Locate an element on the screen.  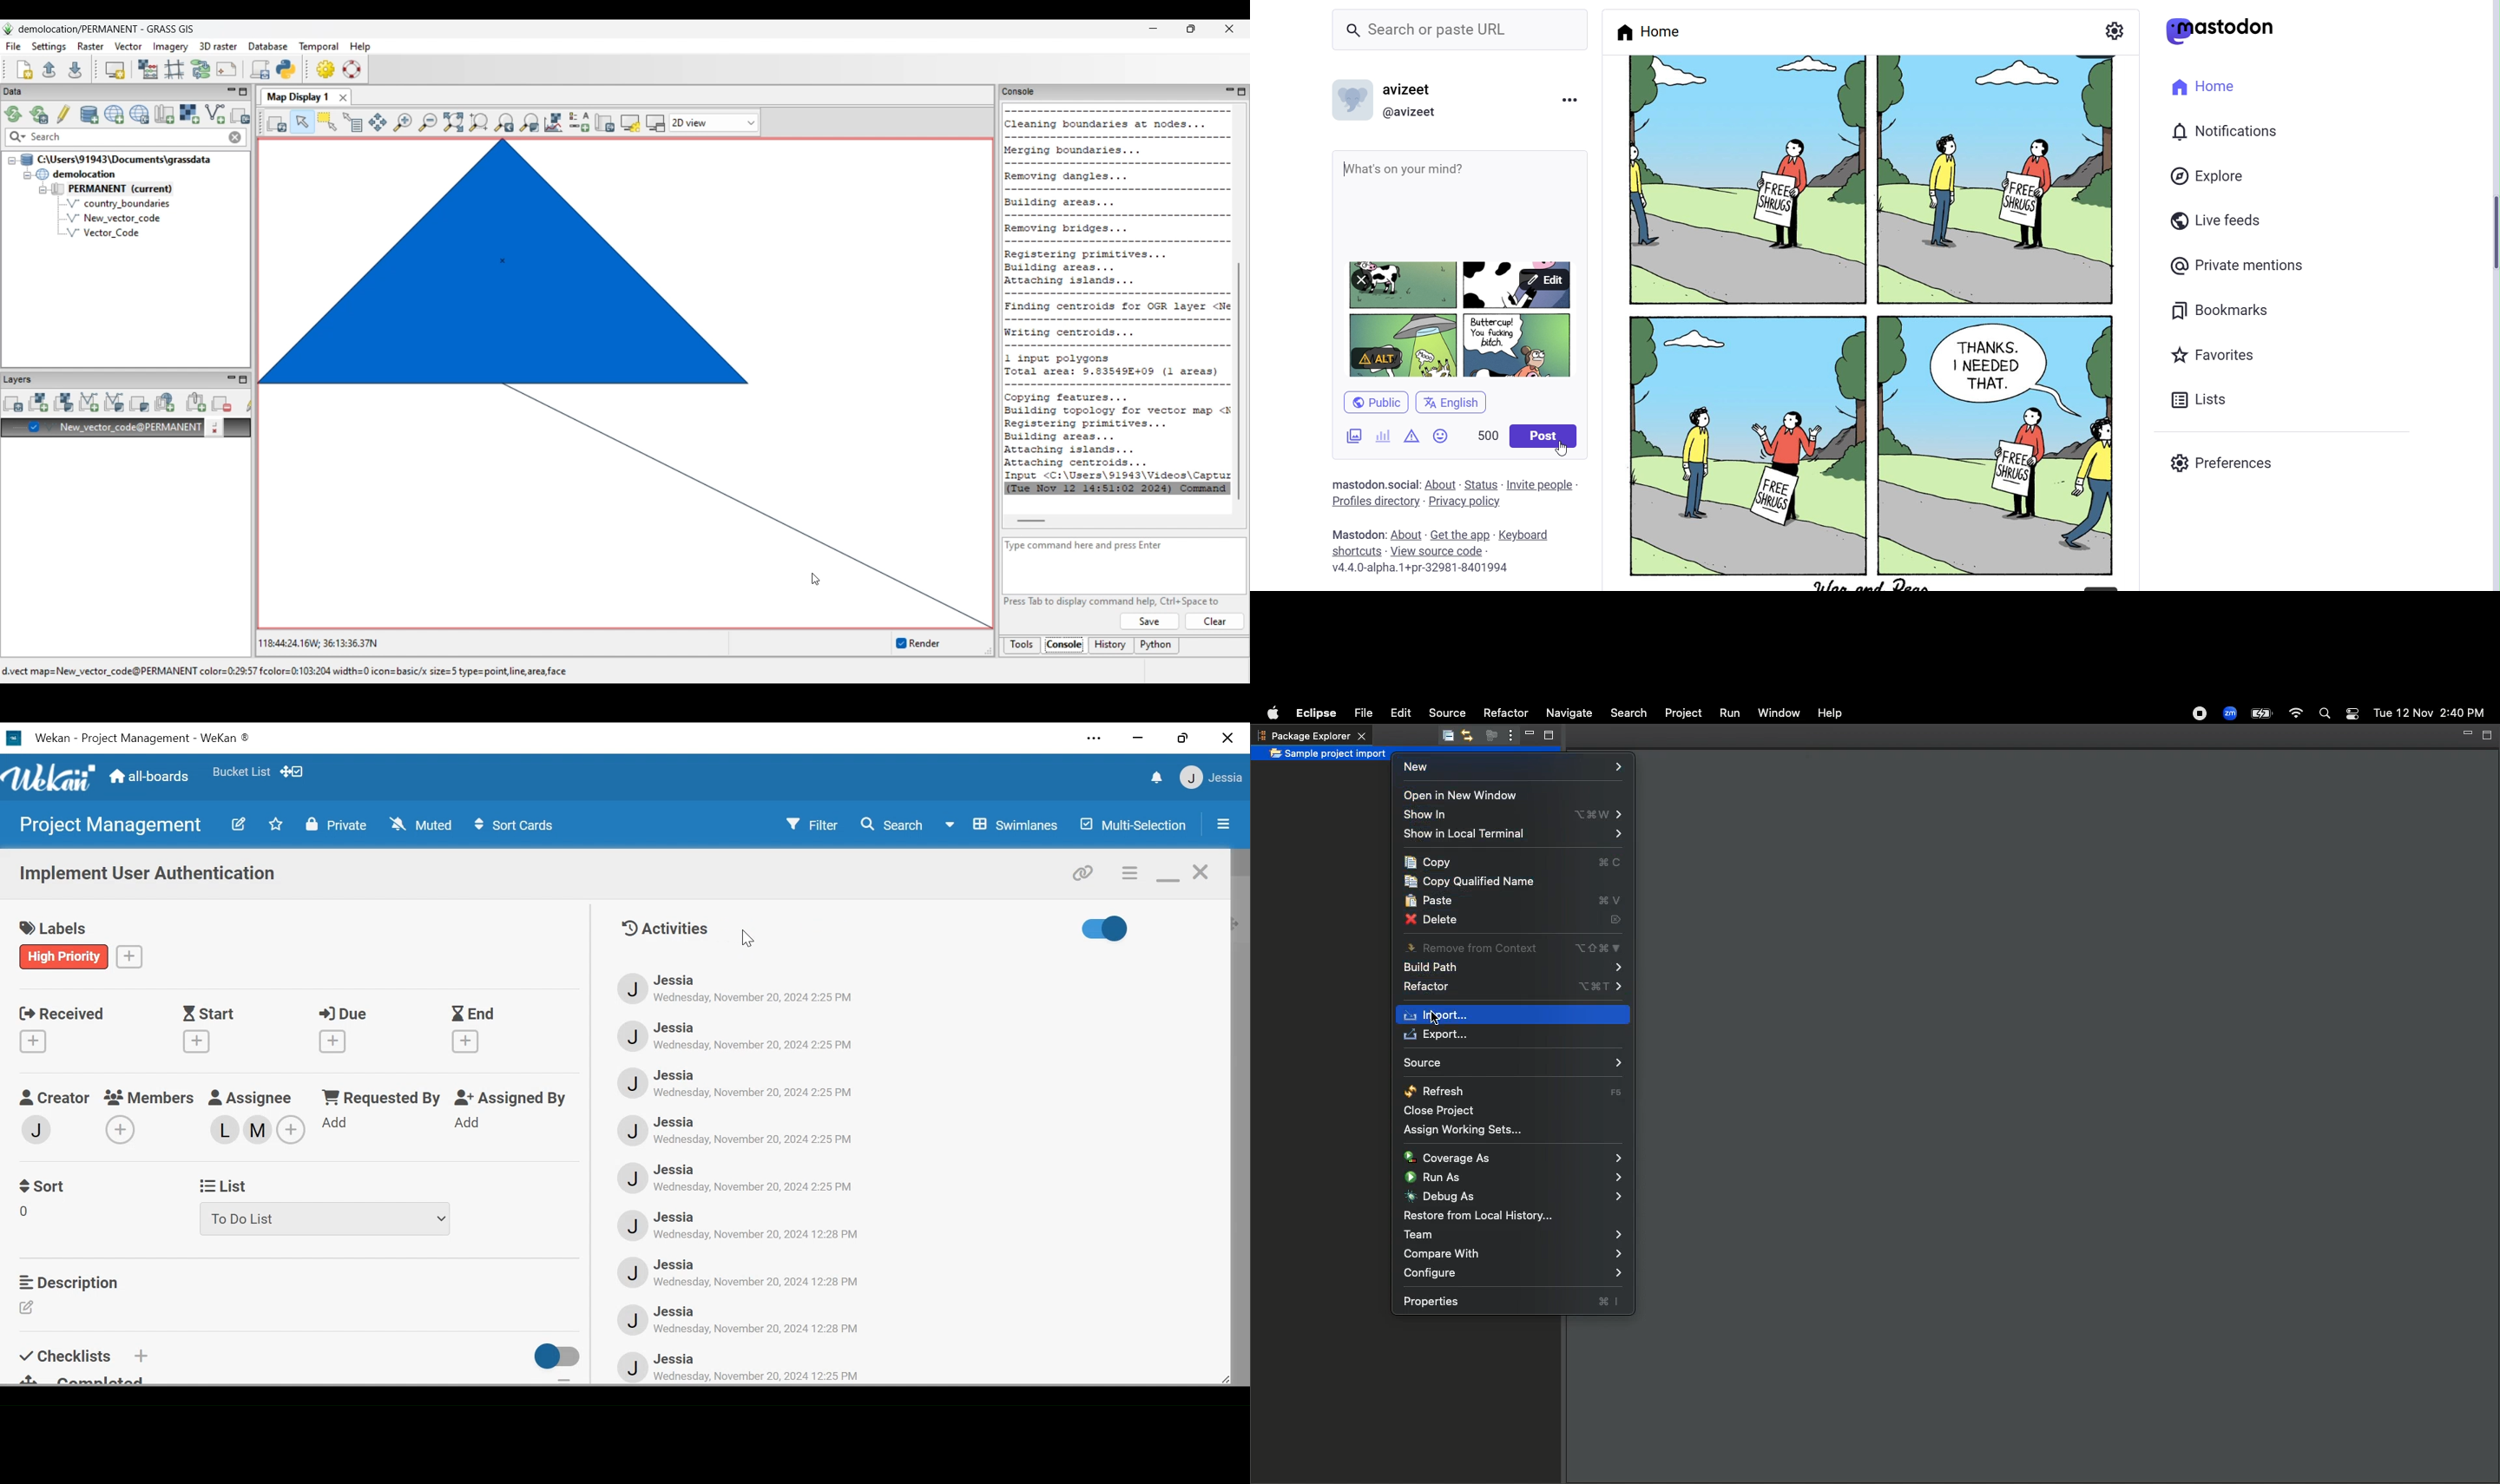
Focus on active task is located at coordinates (1486, 737).